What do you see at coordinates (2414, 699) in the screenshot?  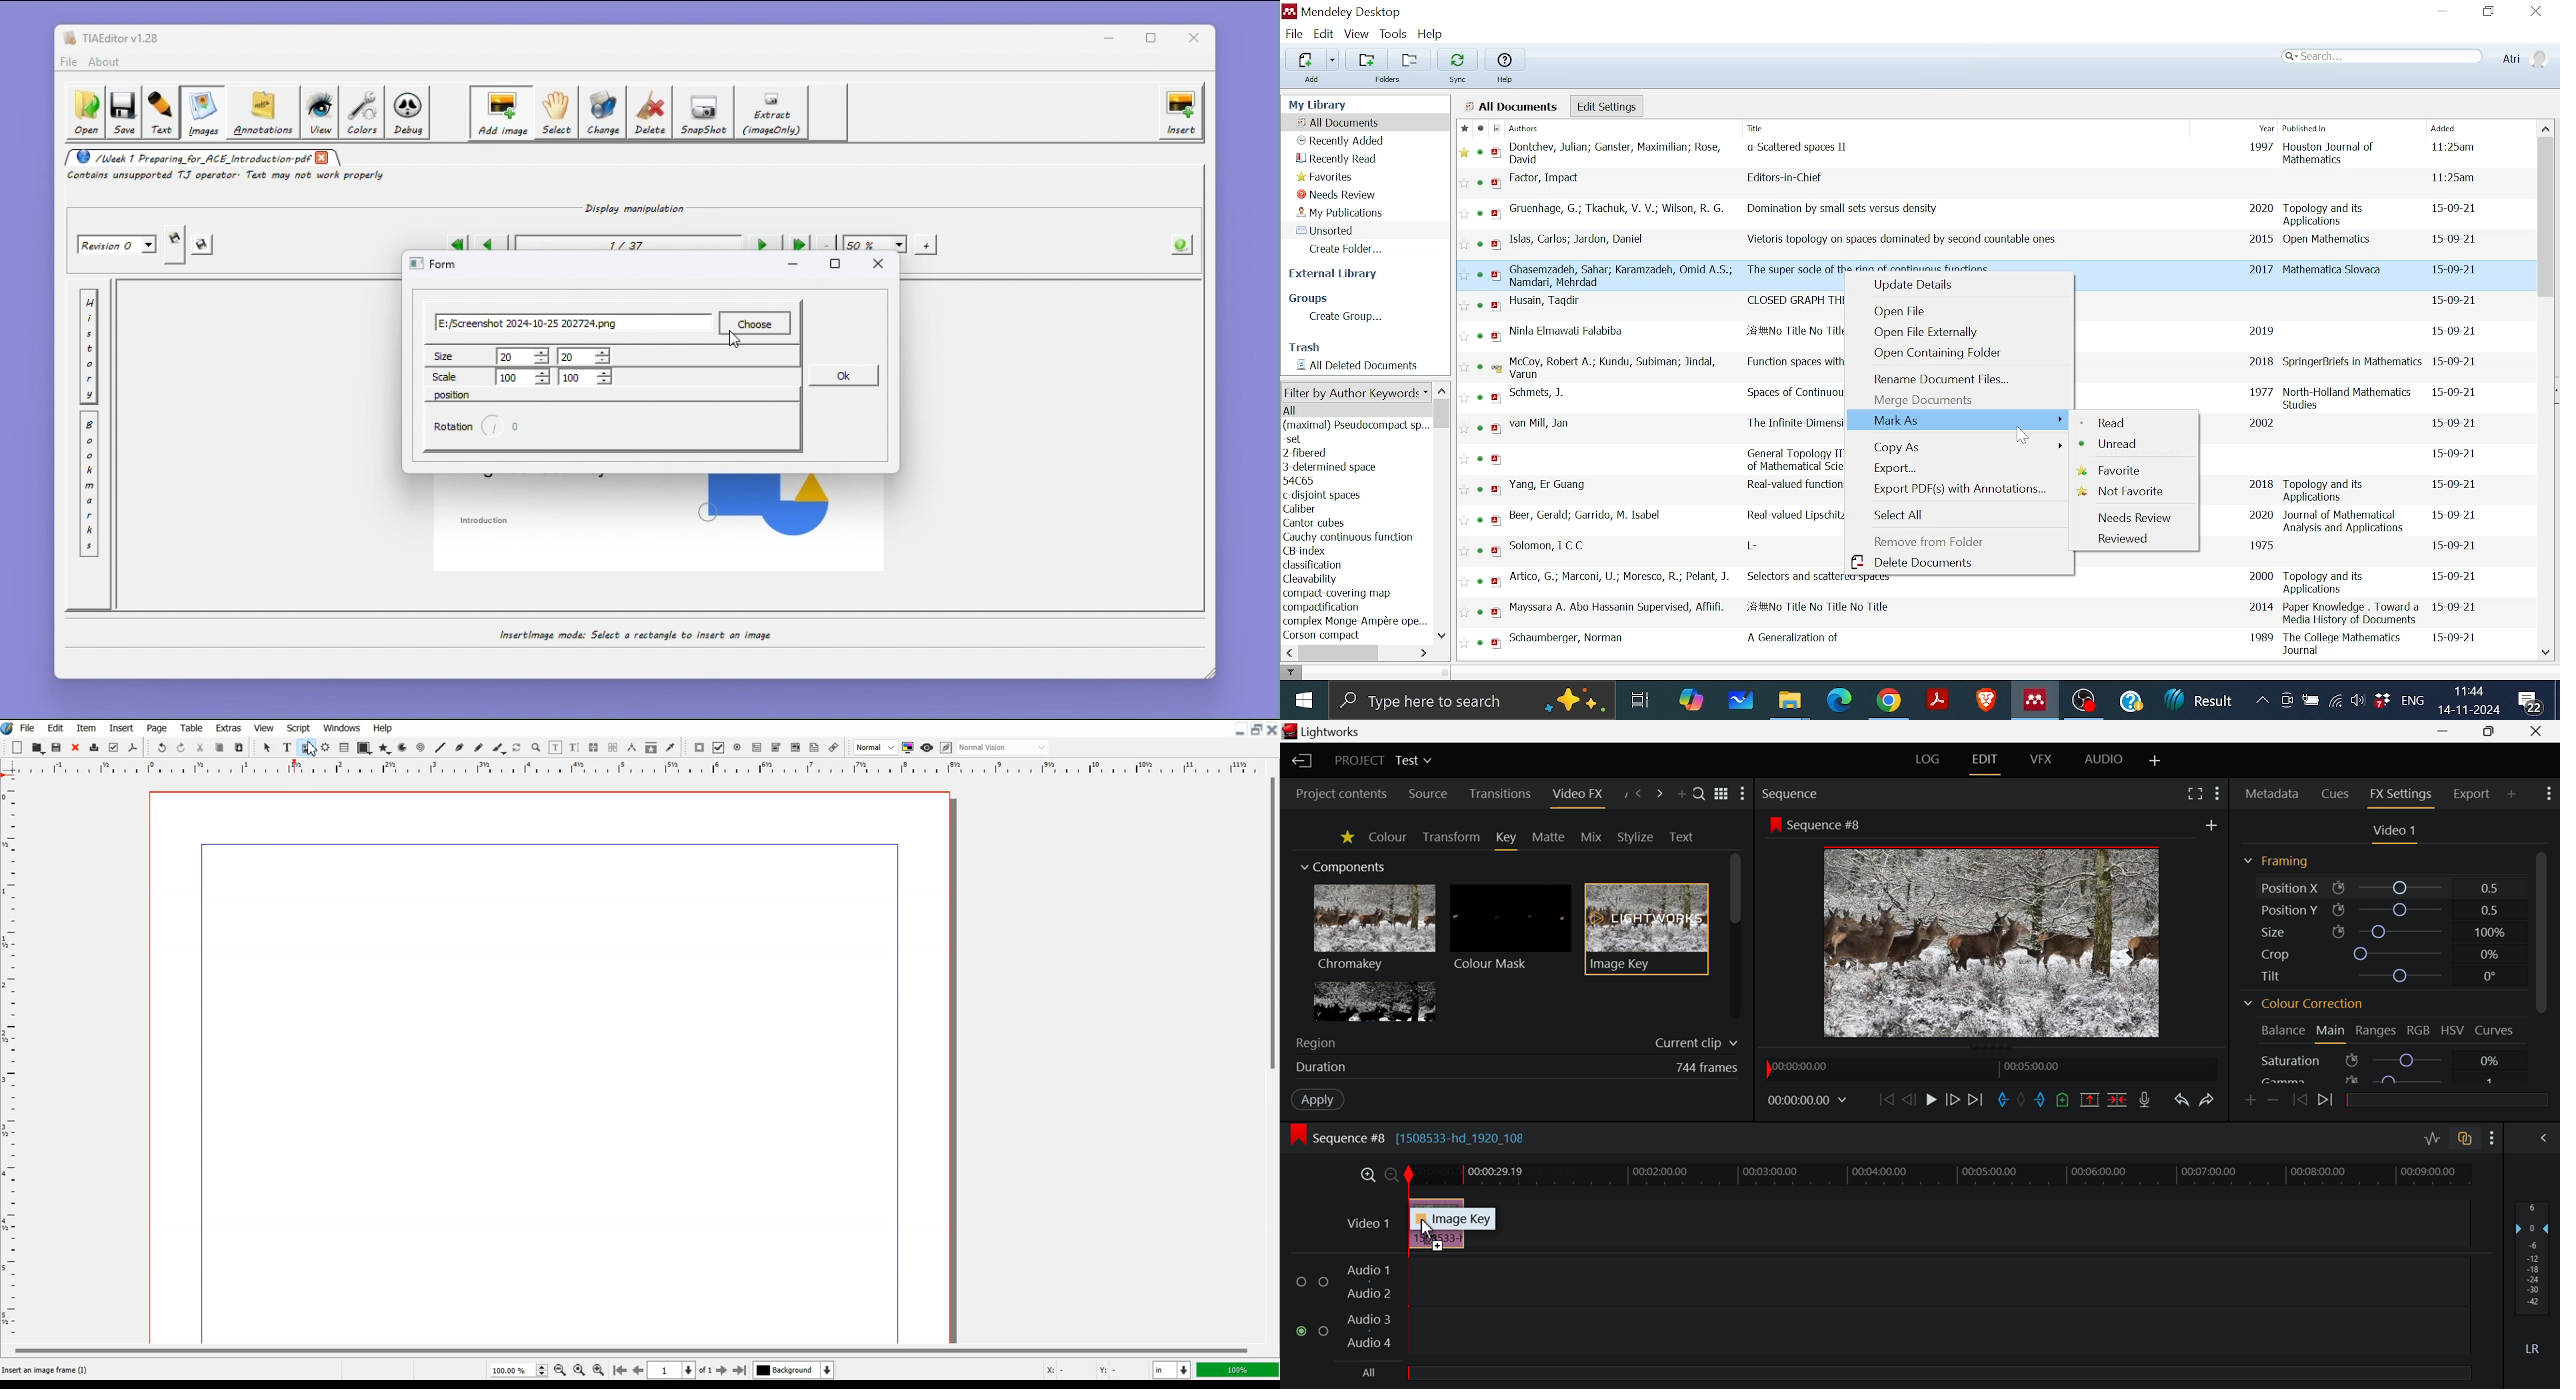 I see `Language` at bounding box center [2414, 699].